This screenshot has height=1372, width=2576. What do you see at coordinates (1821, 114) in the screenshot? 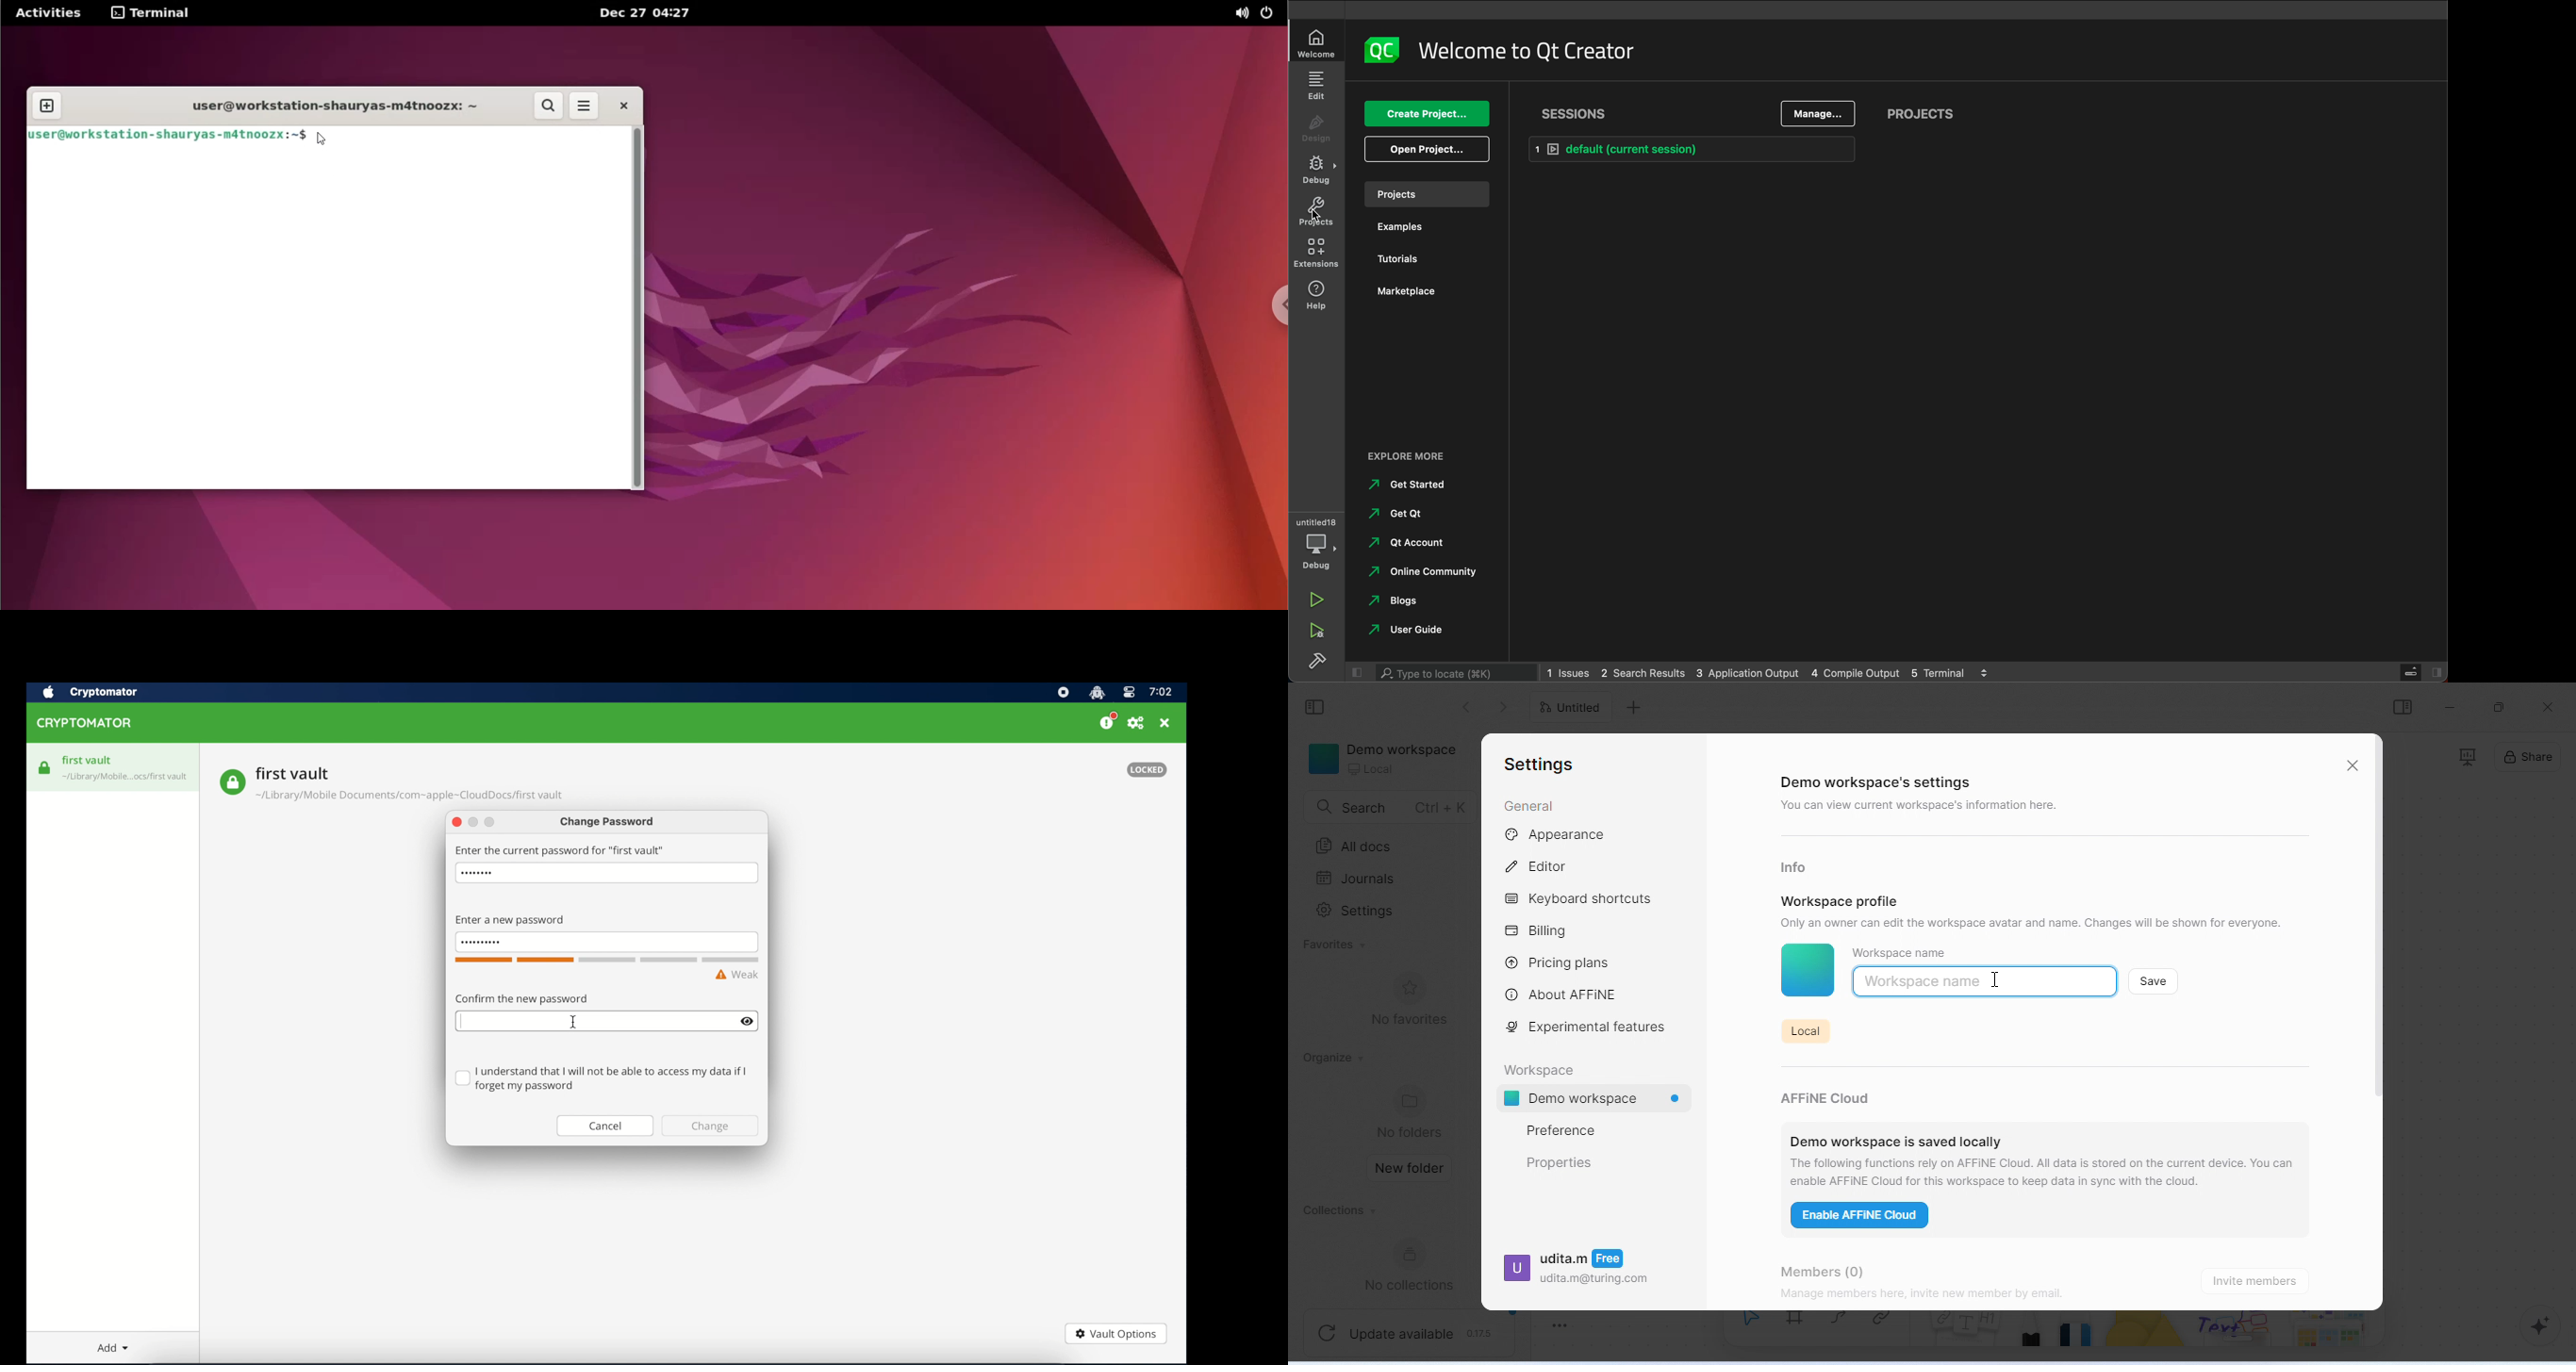
I see `manage` at bounding box center [1821, 114].